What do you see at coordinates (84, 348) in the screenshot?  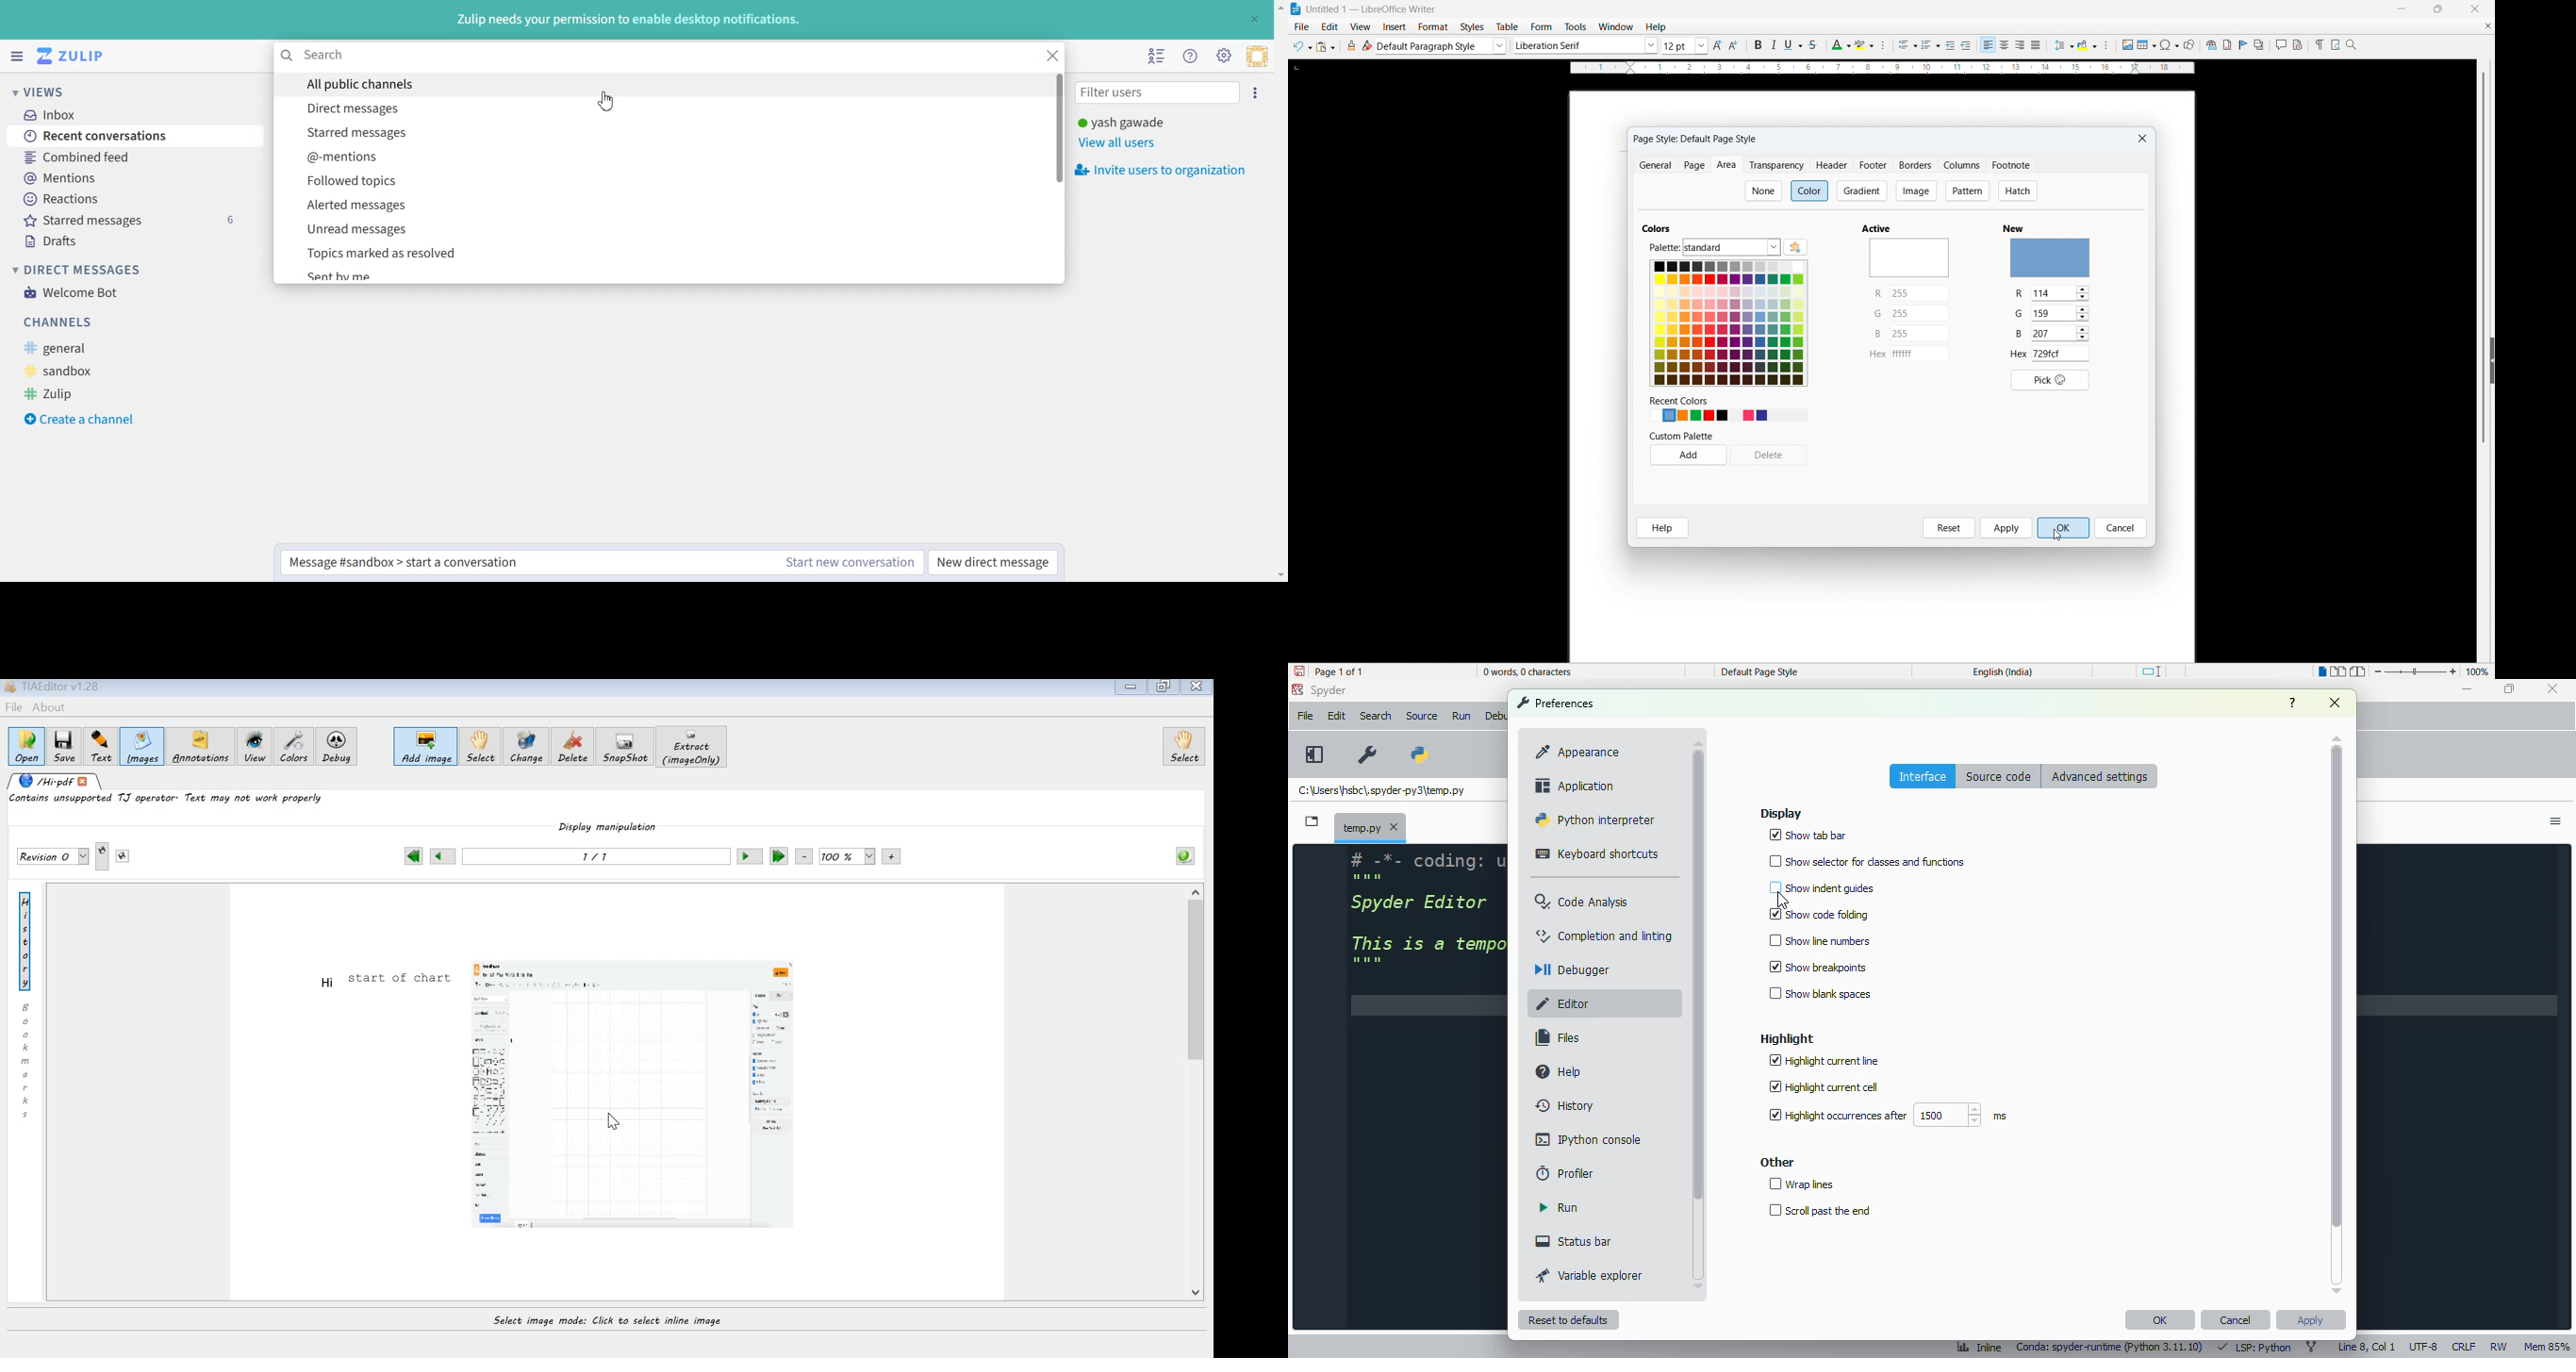 I see `general` at bounding box center [84, 348].